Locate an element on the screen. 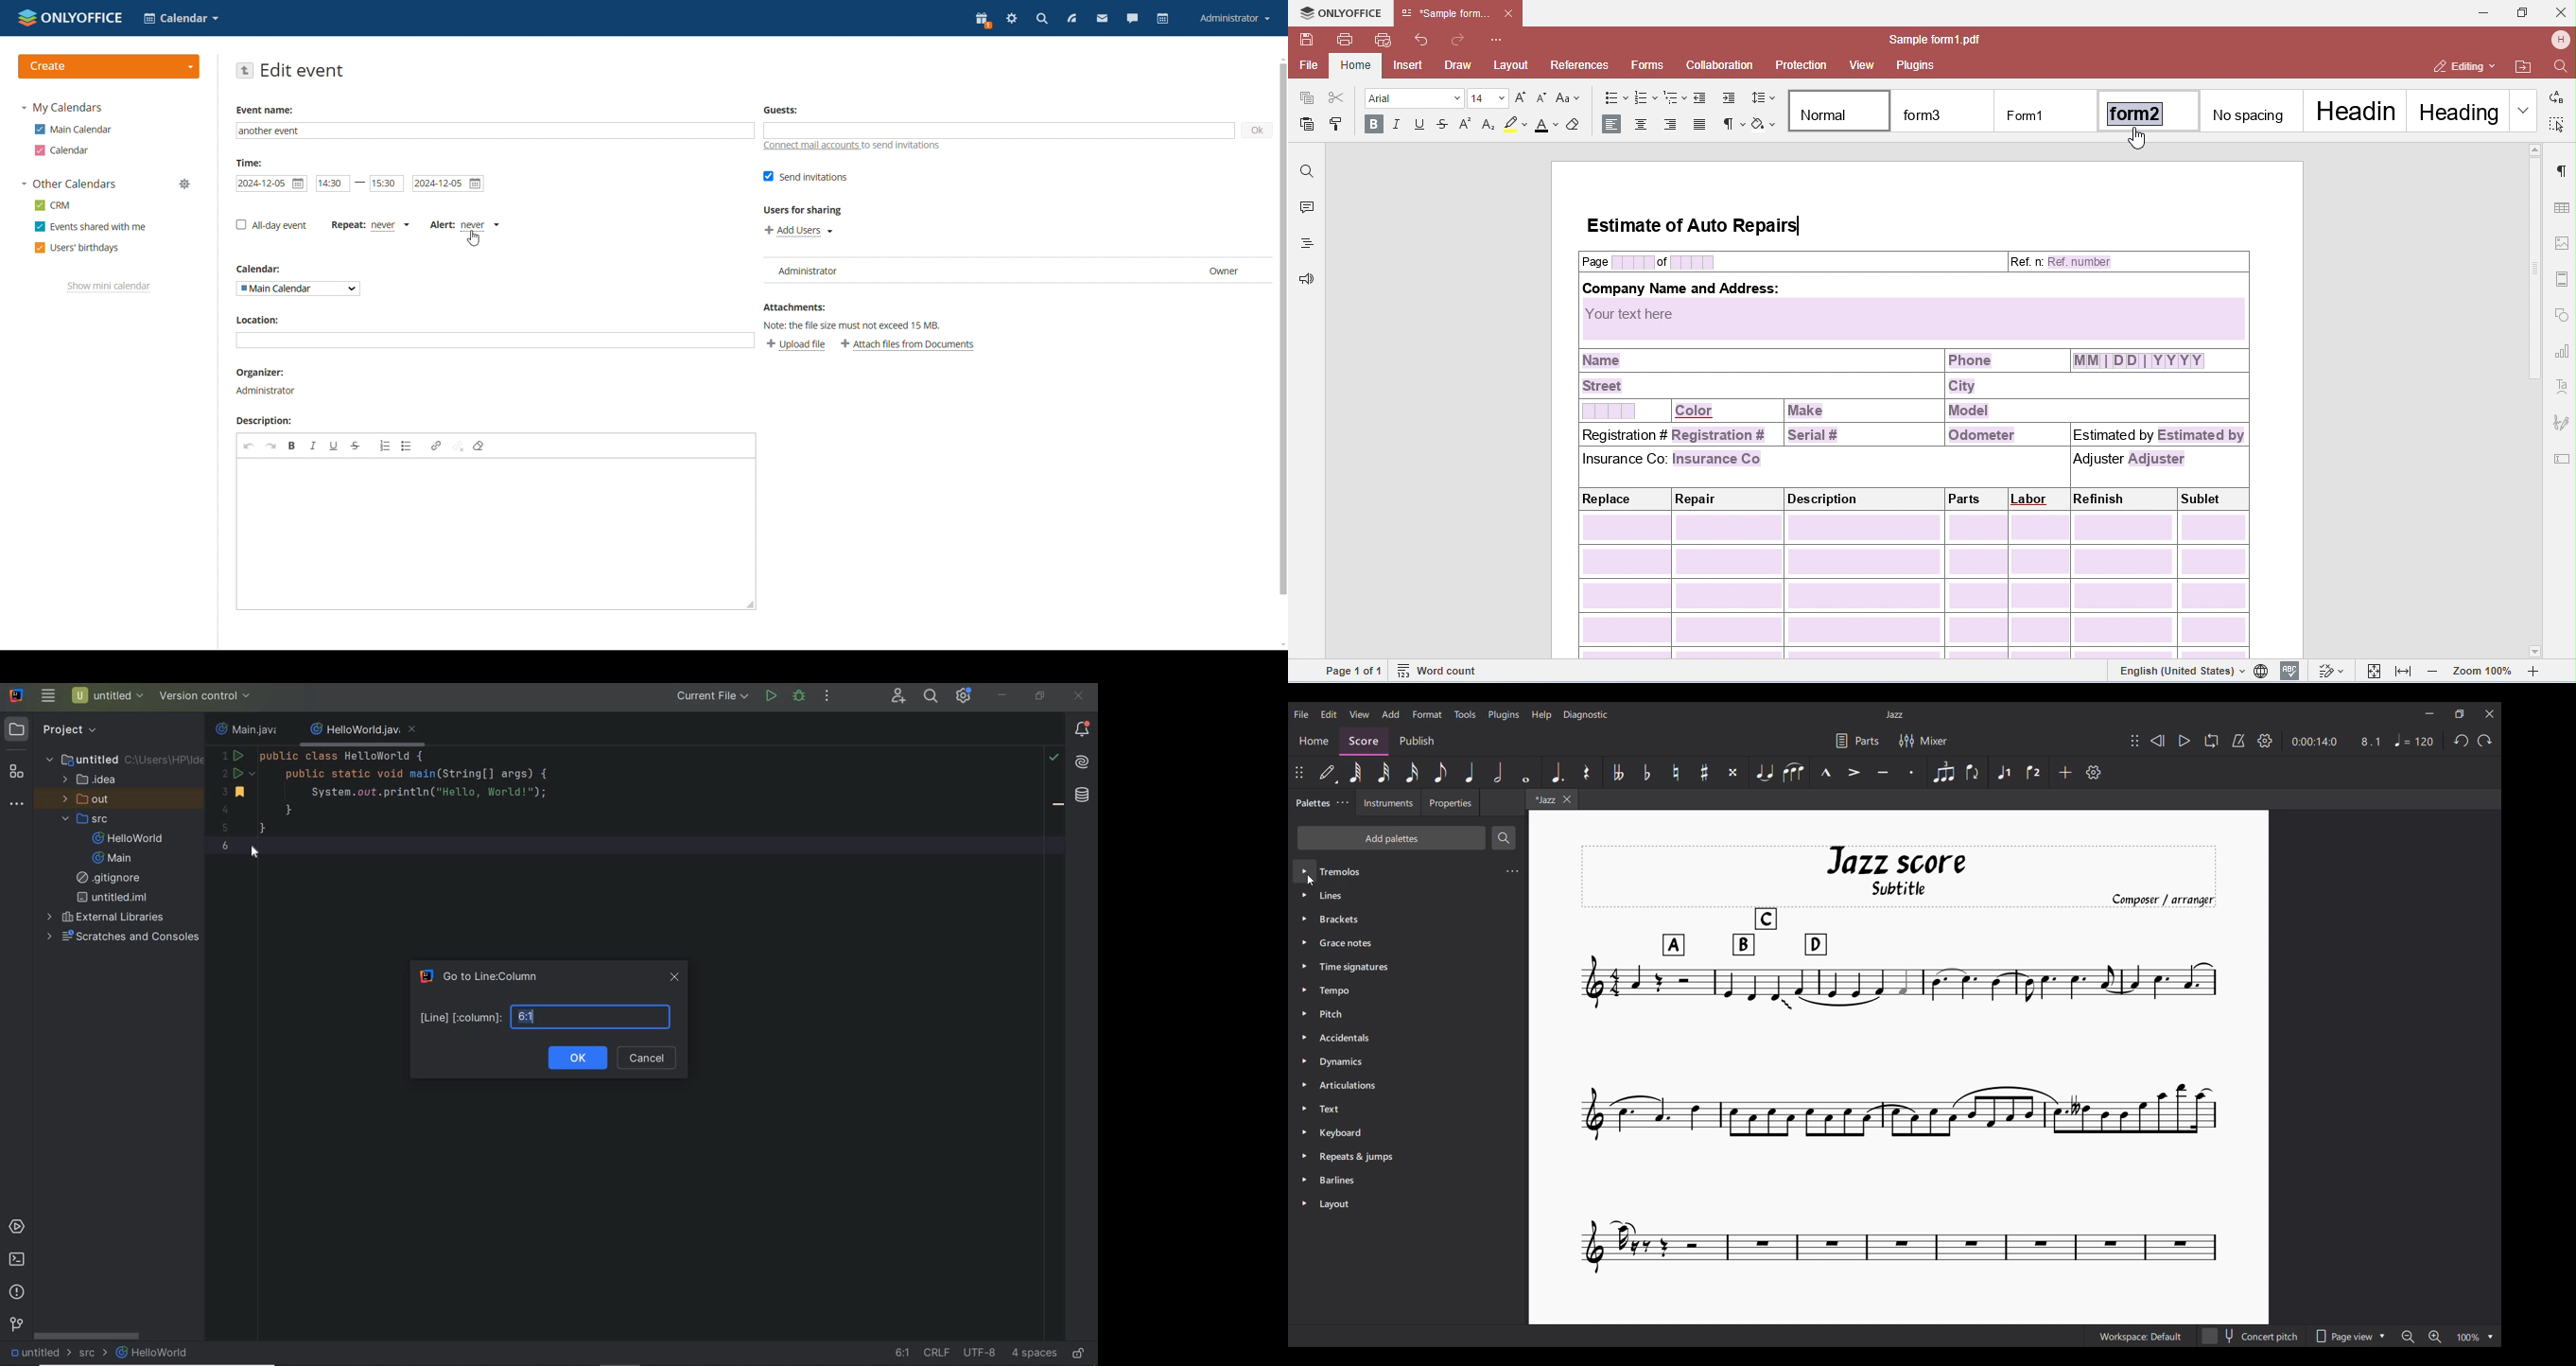 The height and width of the screenshot is (1372, 2576). Toggle double sharp is located at coordinates (1733, 772).